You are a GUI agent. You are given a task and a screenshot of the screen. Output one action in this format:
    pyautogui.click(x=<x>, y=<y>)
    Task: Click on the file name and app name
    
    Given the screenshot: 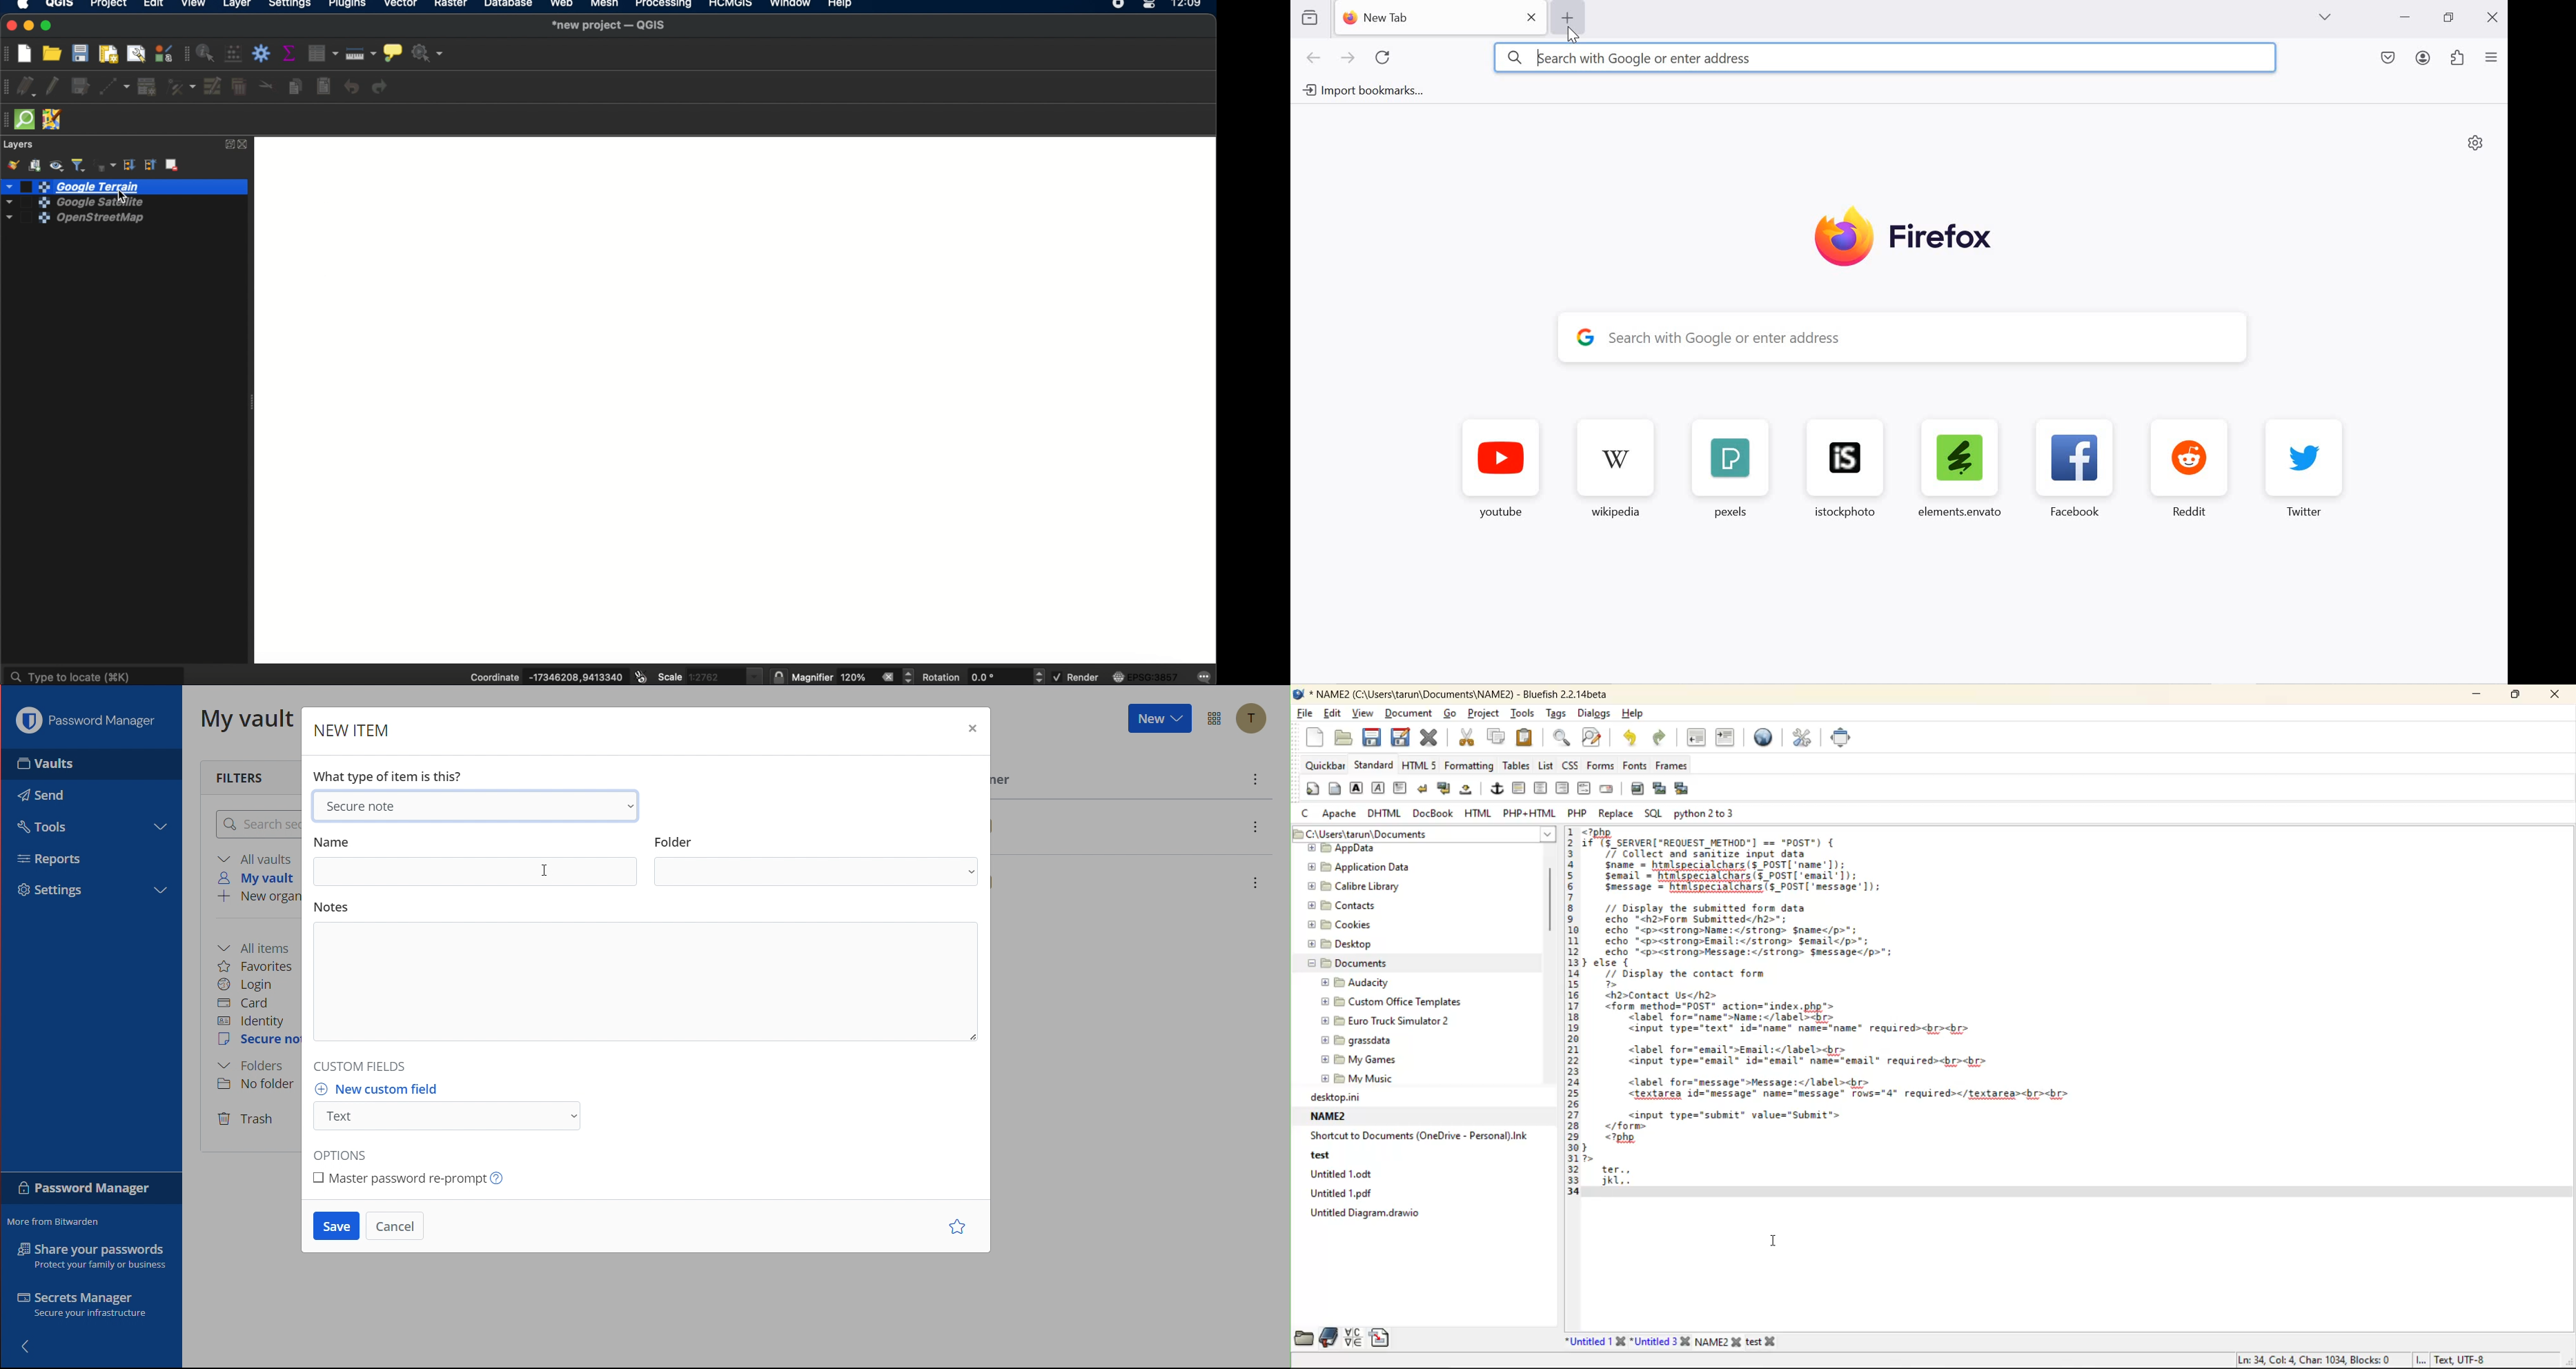 What is the action you would take?
    pyautogui.click(x=1464, y=695)
    